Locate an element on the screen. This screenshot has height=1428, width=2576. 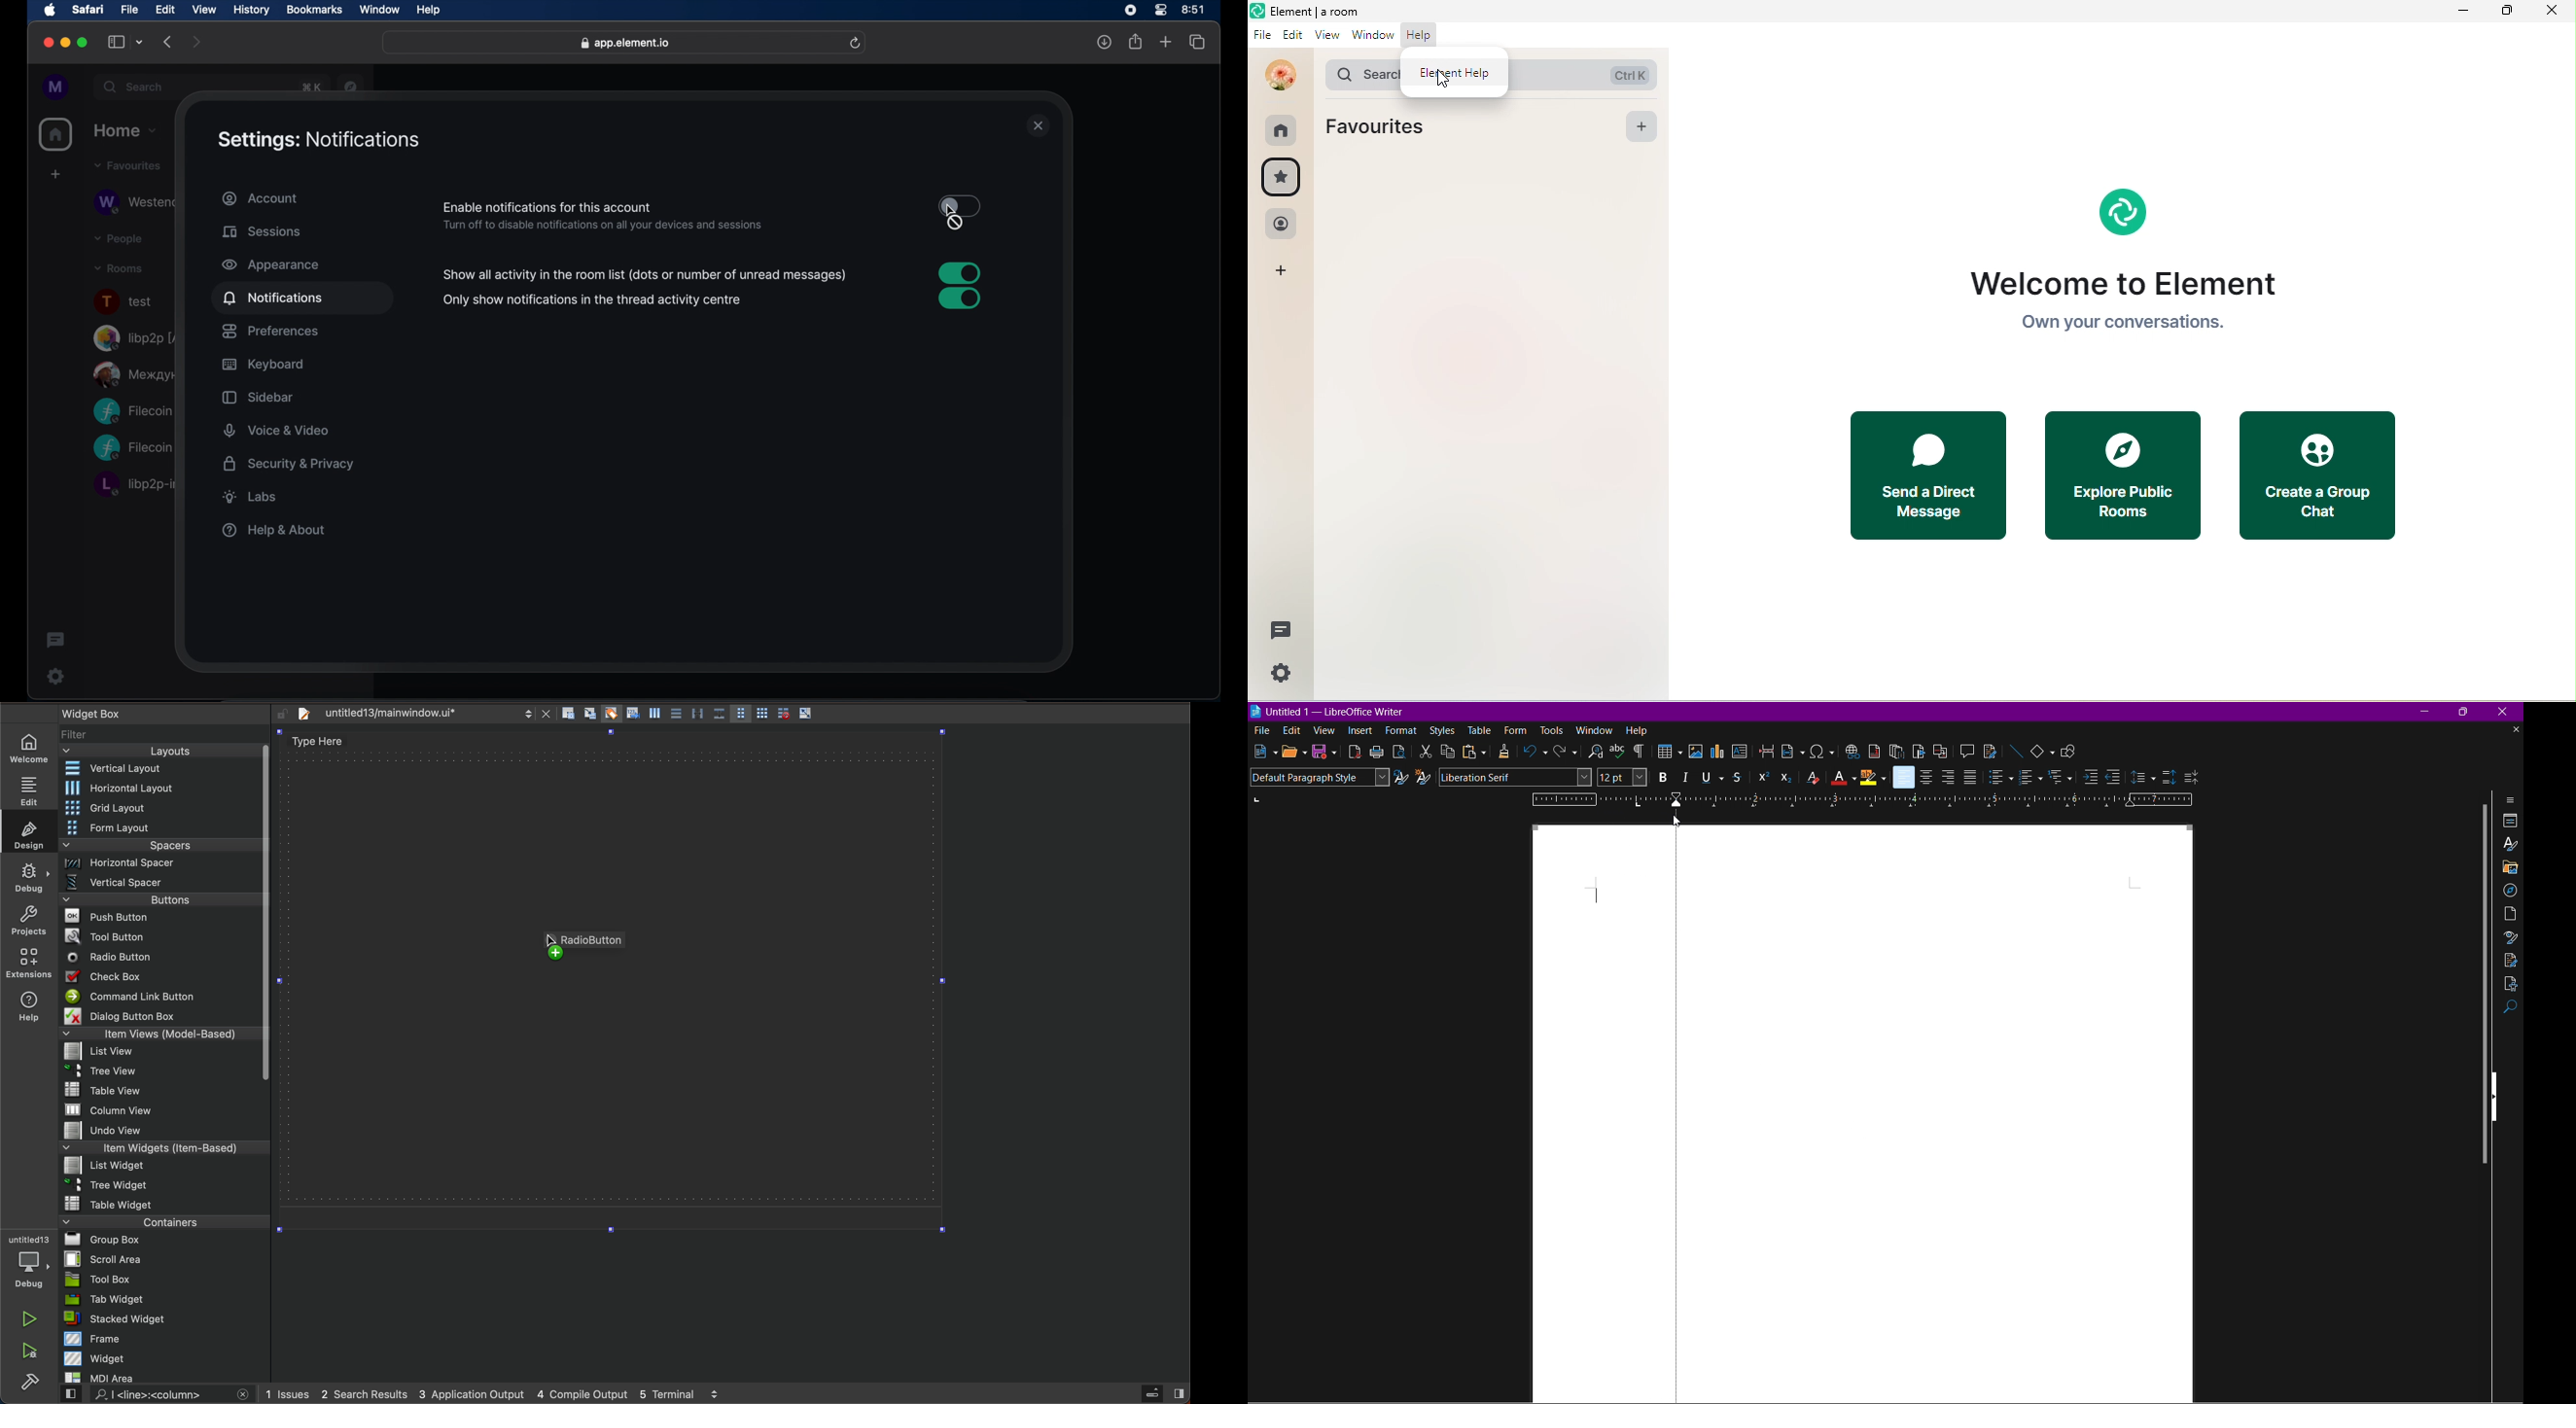
Find is located at coordinates (2512, 1009).